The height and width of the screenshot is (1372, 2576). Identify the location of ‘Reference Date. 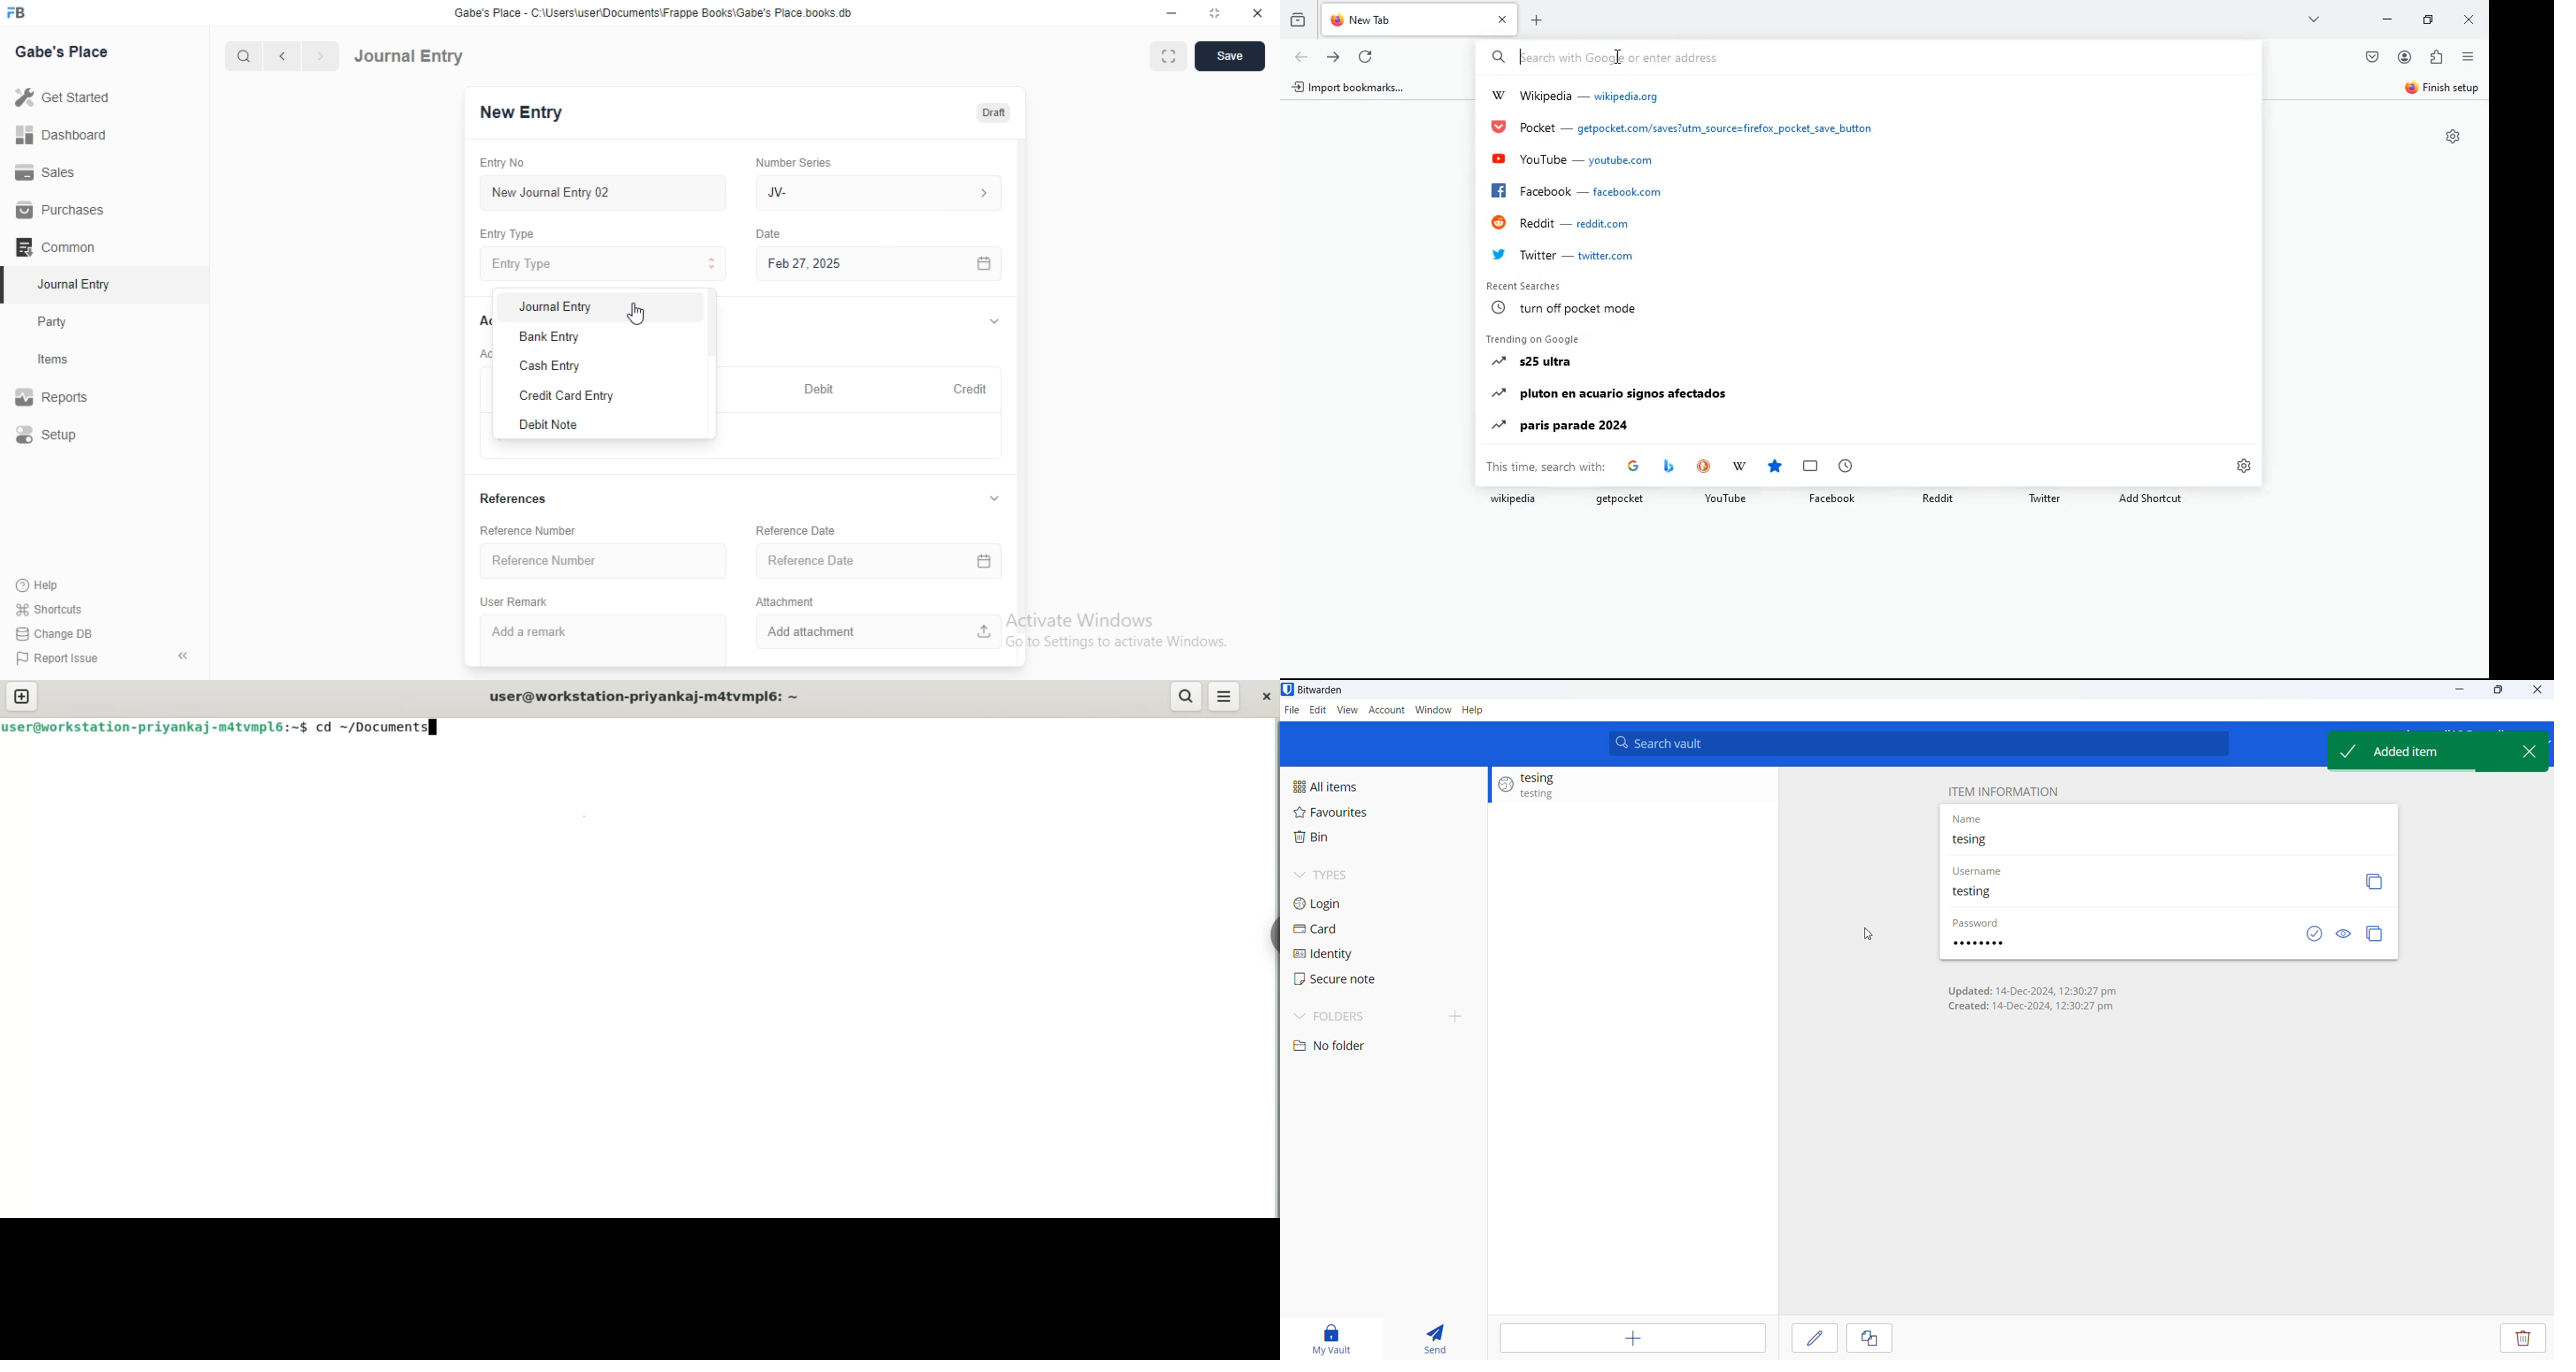
(795, 530).